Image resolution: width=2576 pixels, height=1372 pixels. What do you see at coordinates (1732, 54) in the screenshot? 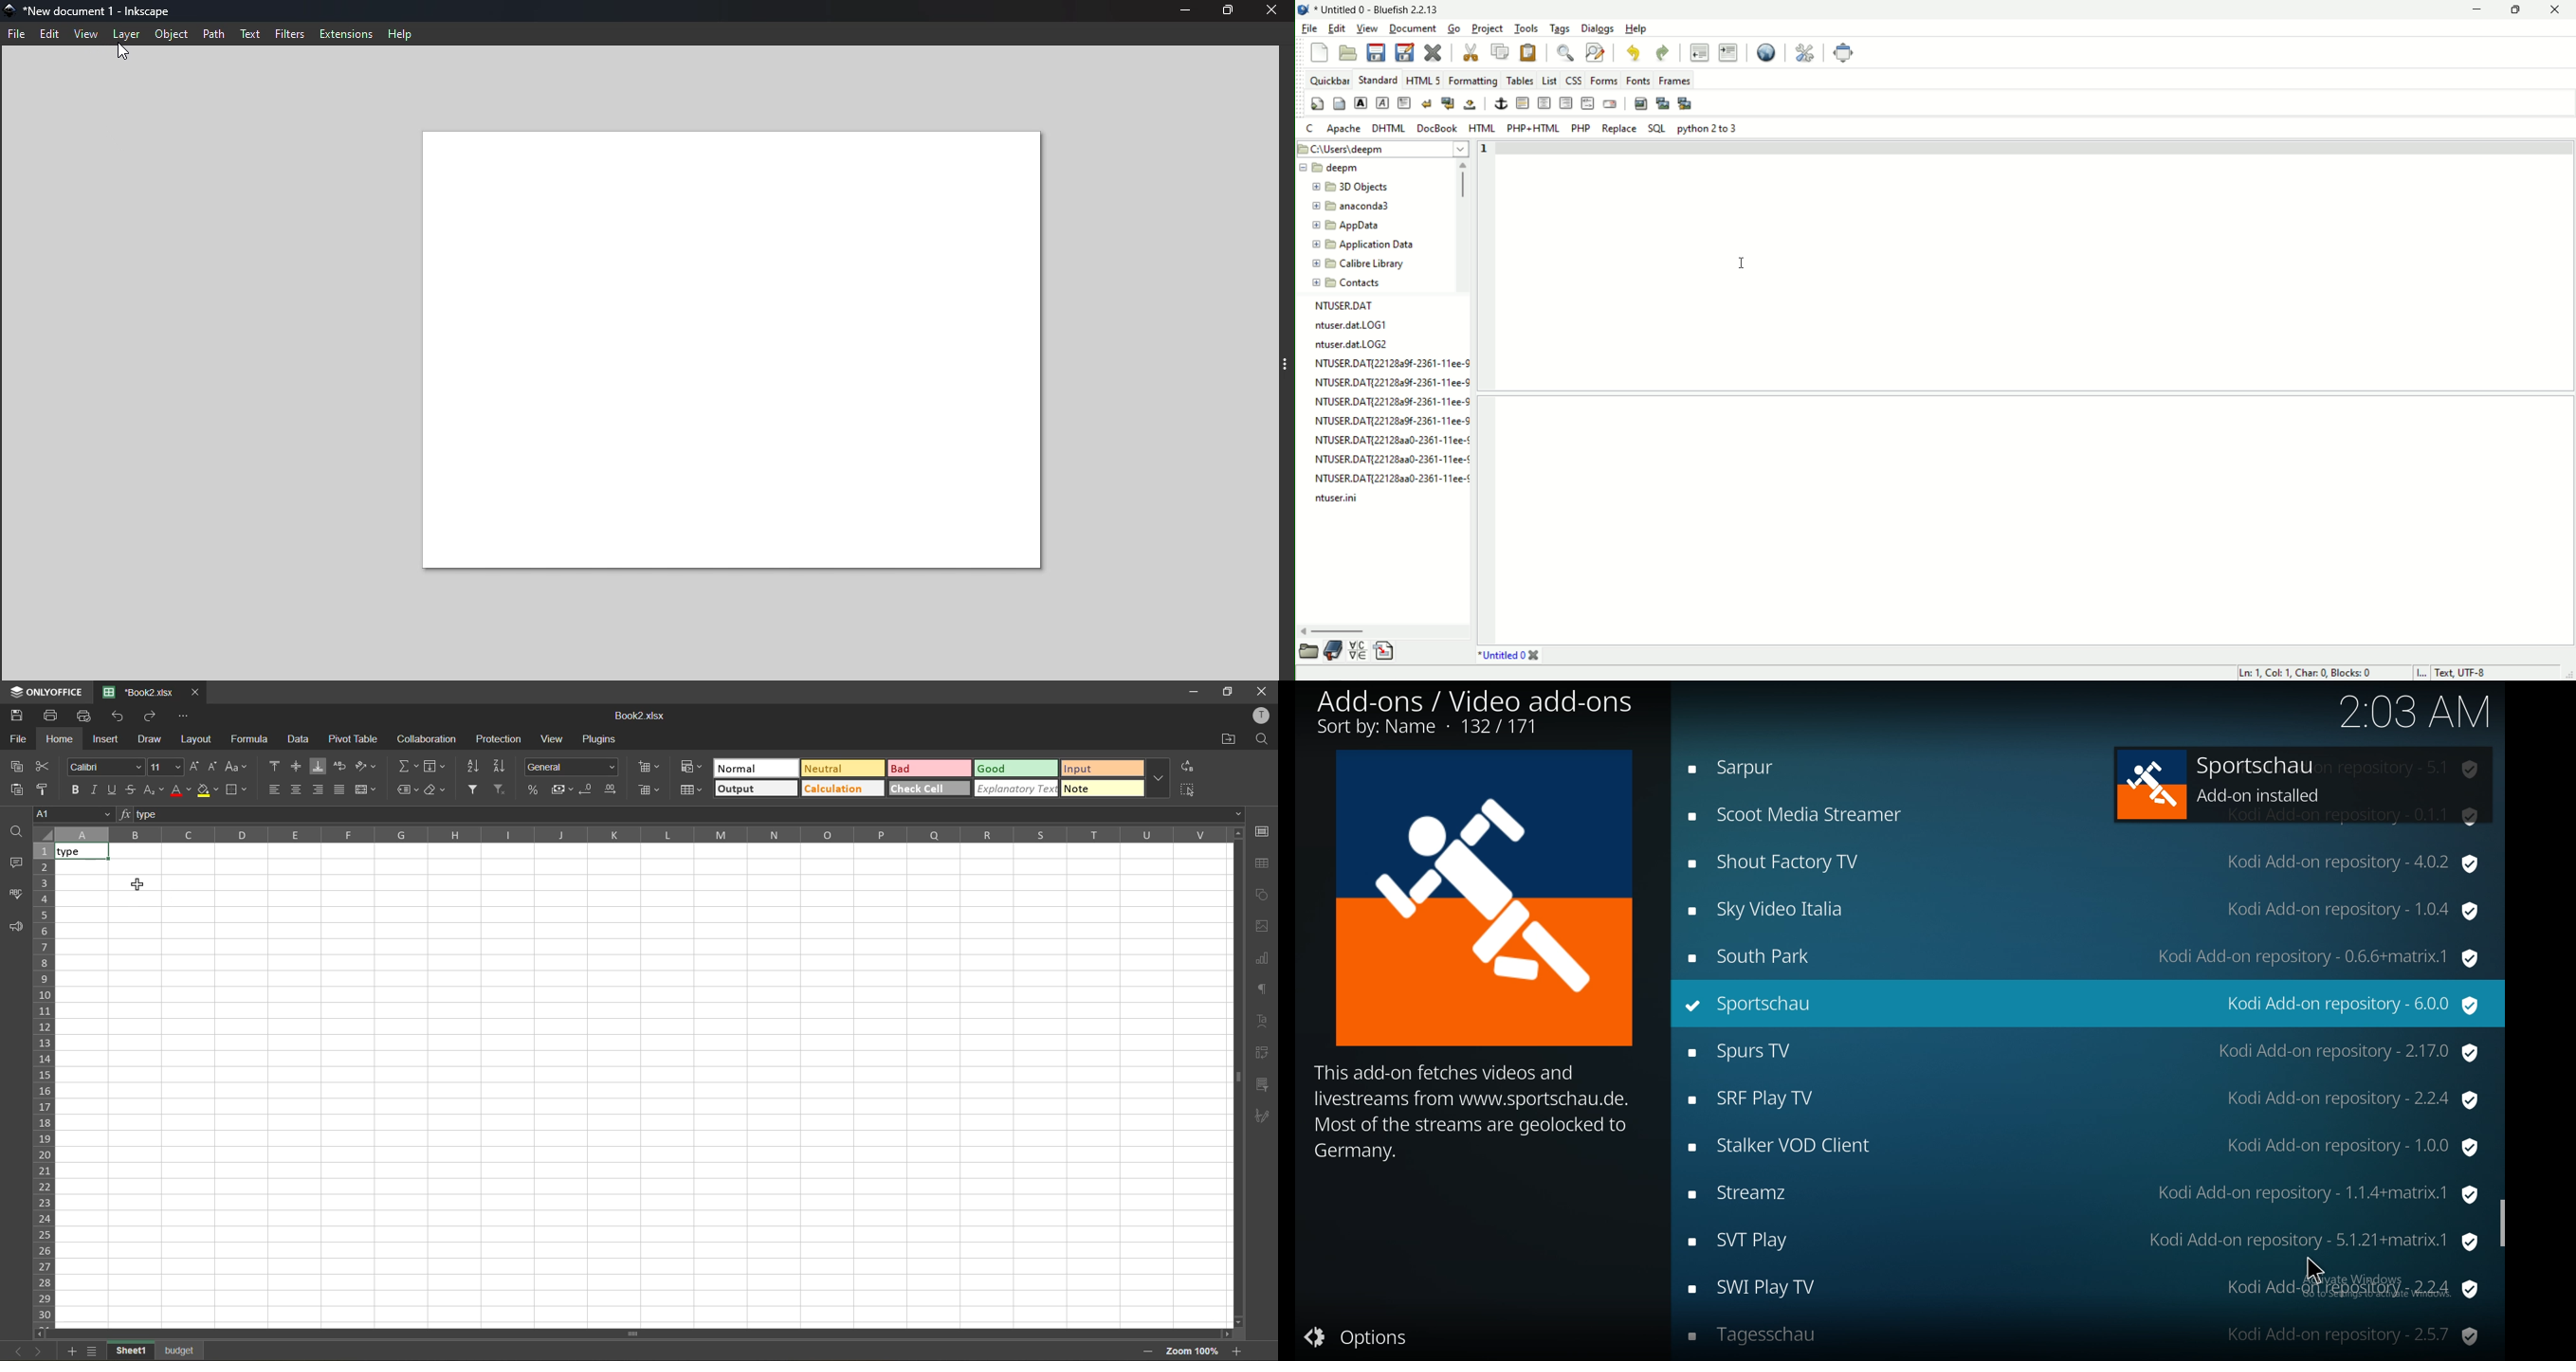
I see `indent` at bounding box center [1732, 54].